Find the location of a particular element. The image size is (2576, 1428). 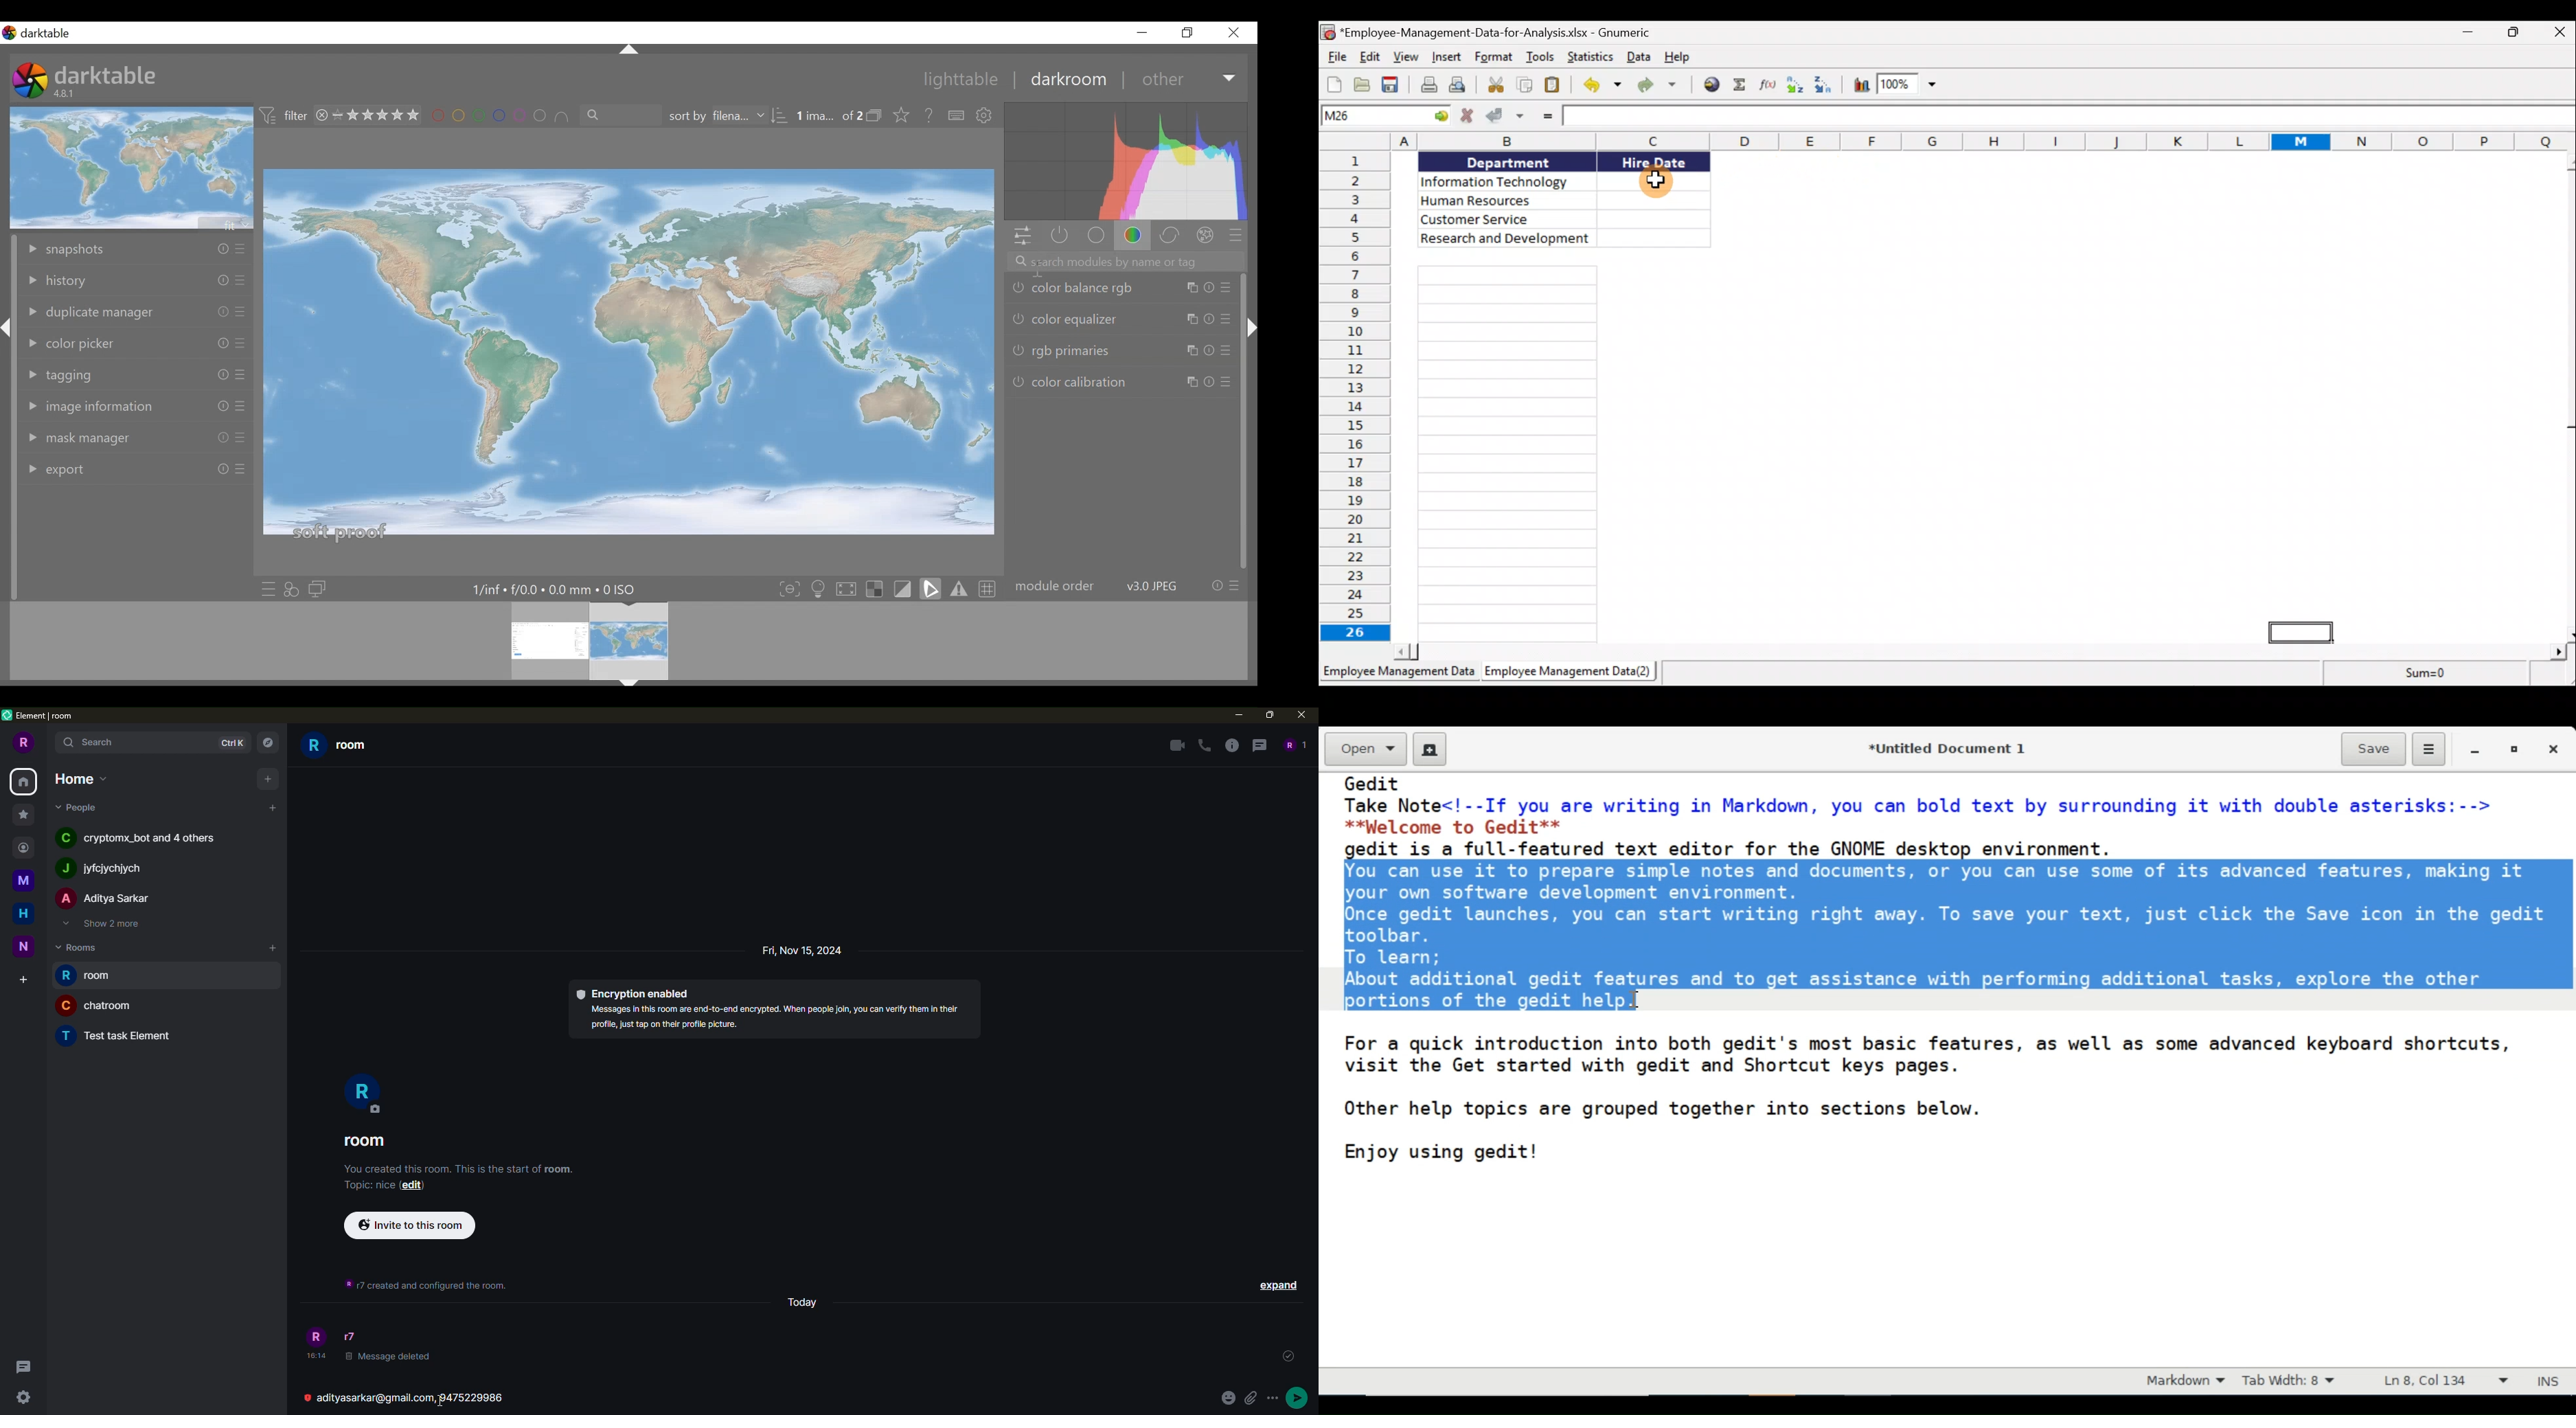

show 2 more is located at coordinates (107, 925).